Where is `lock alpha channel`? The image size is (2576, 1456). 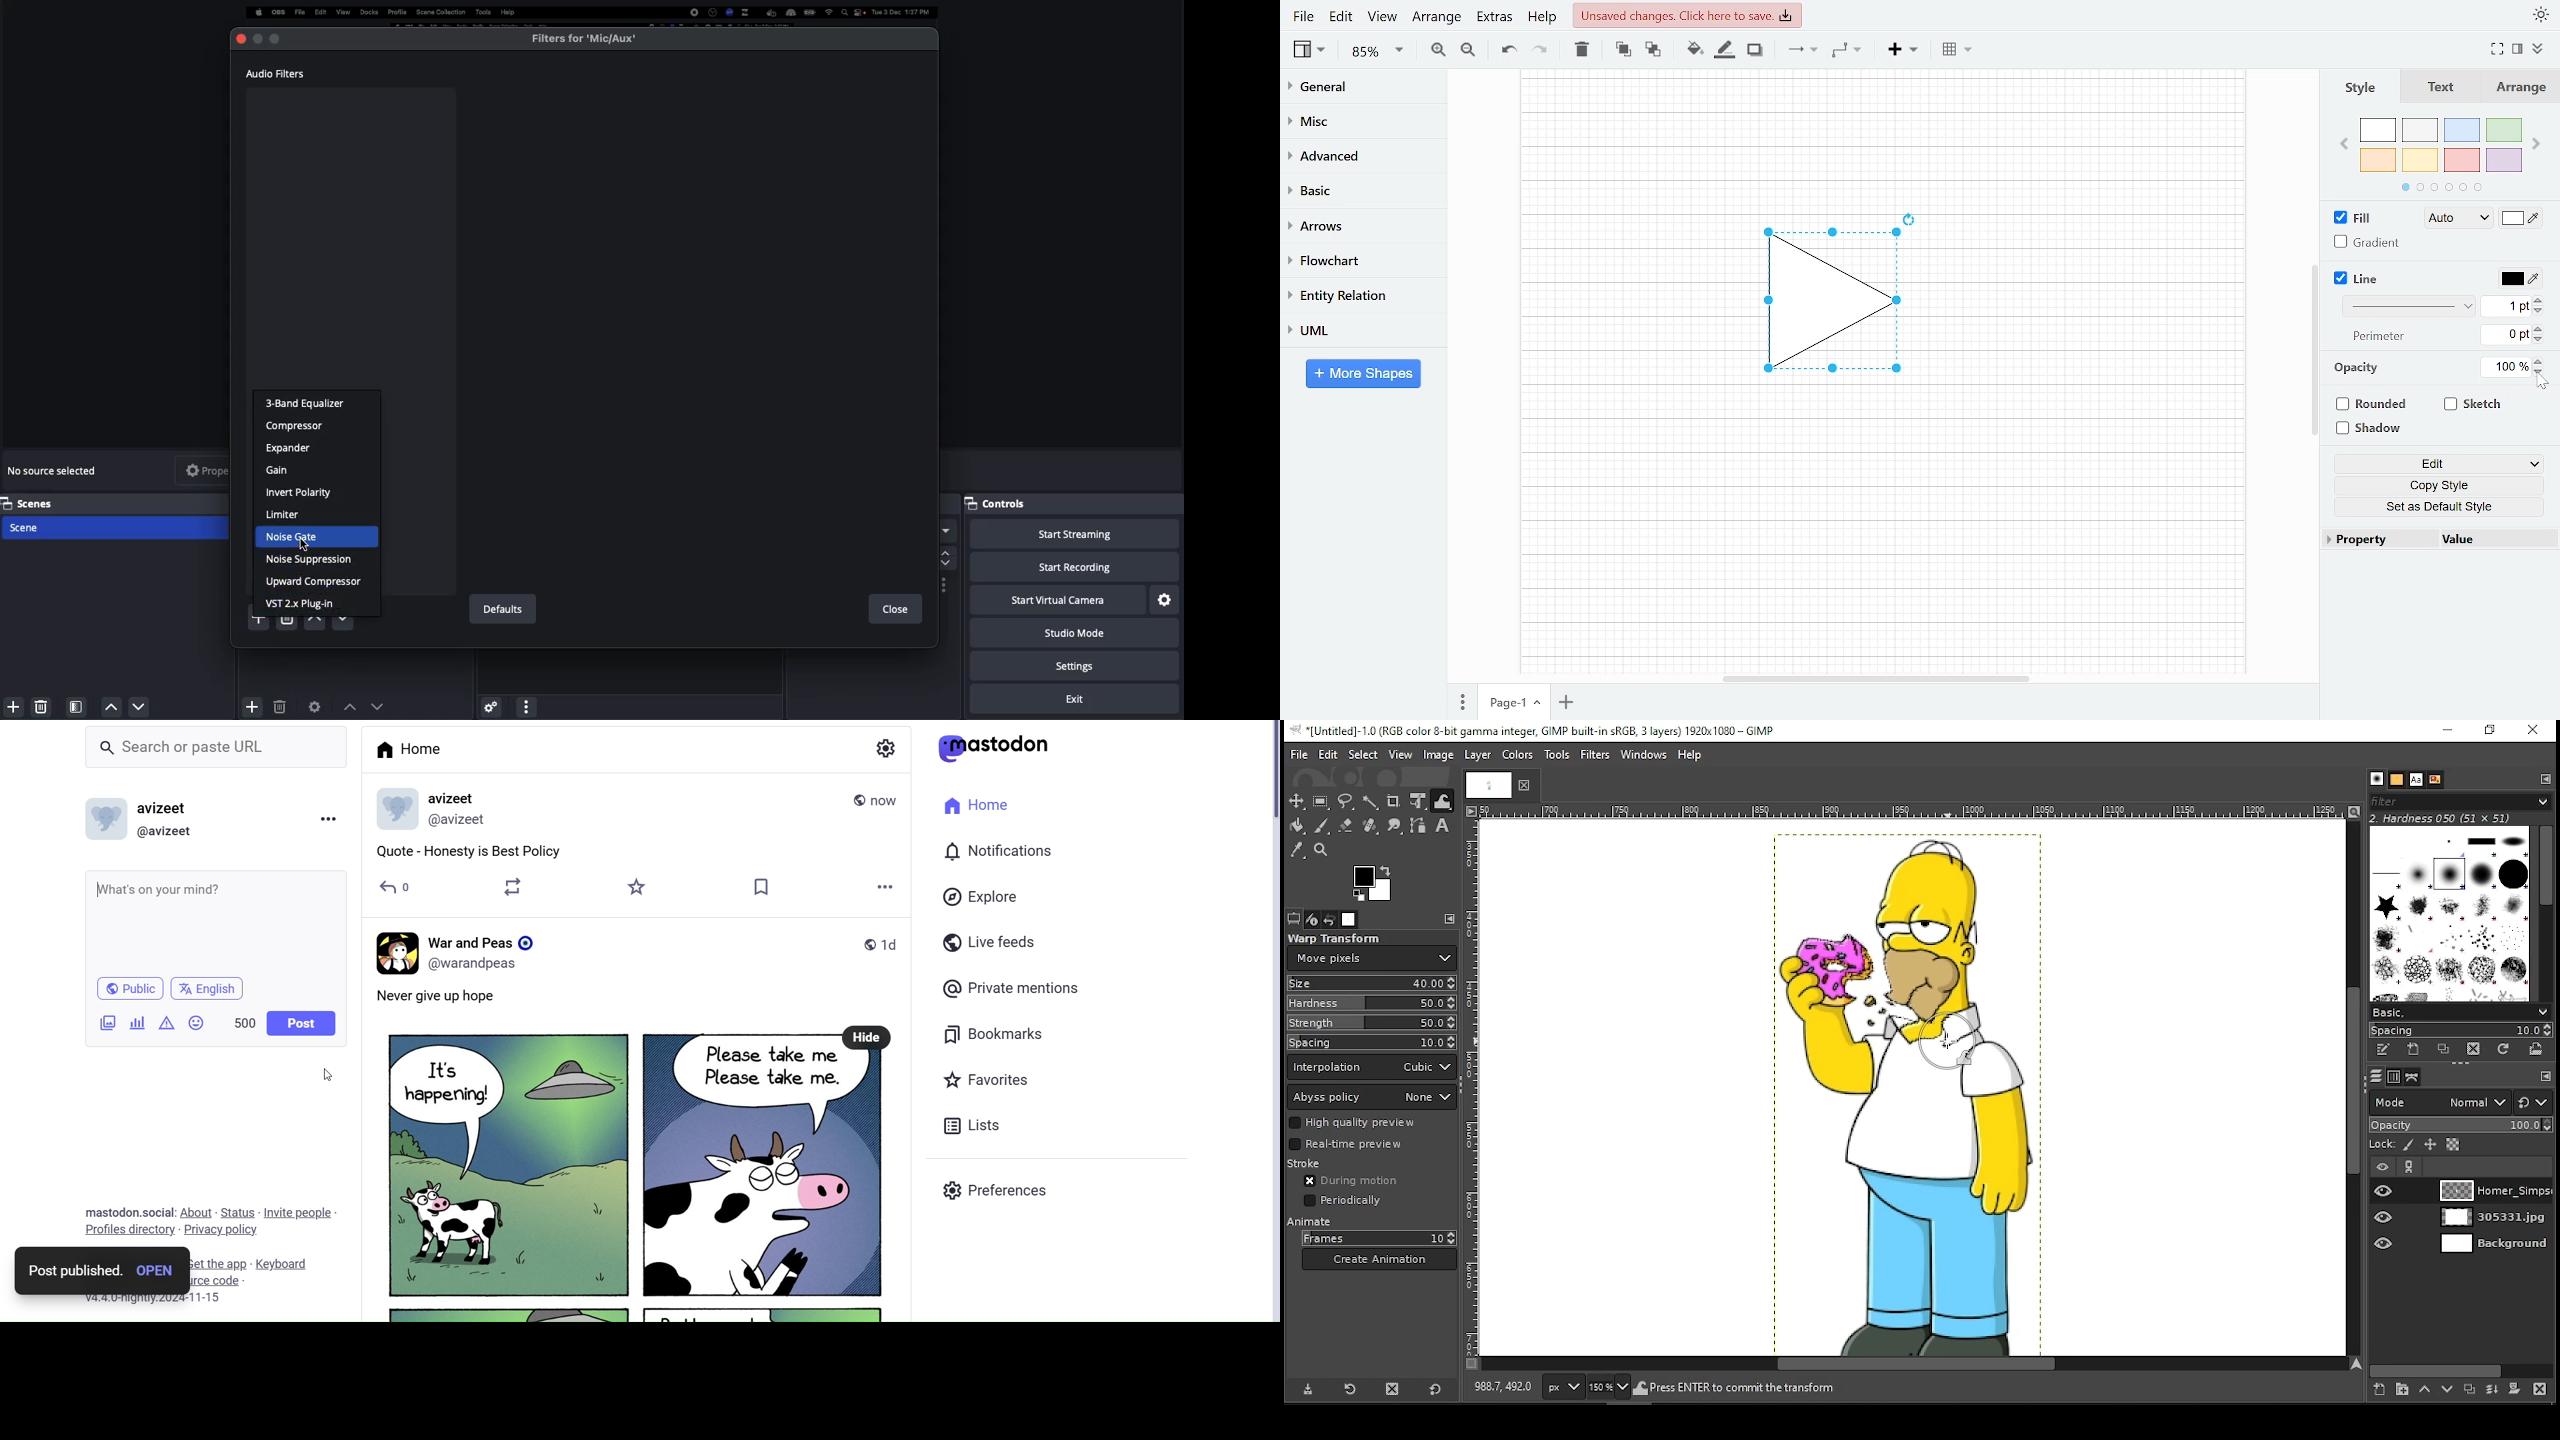 lock alpha channel is located at coordinates (2452, 1144).